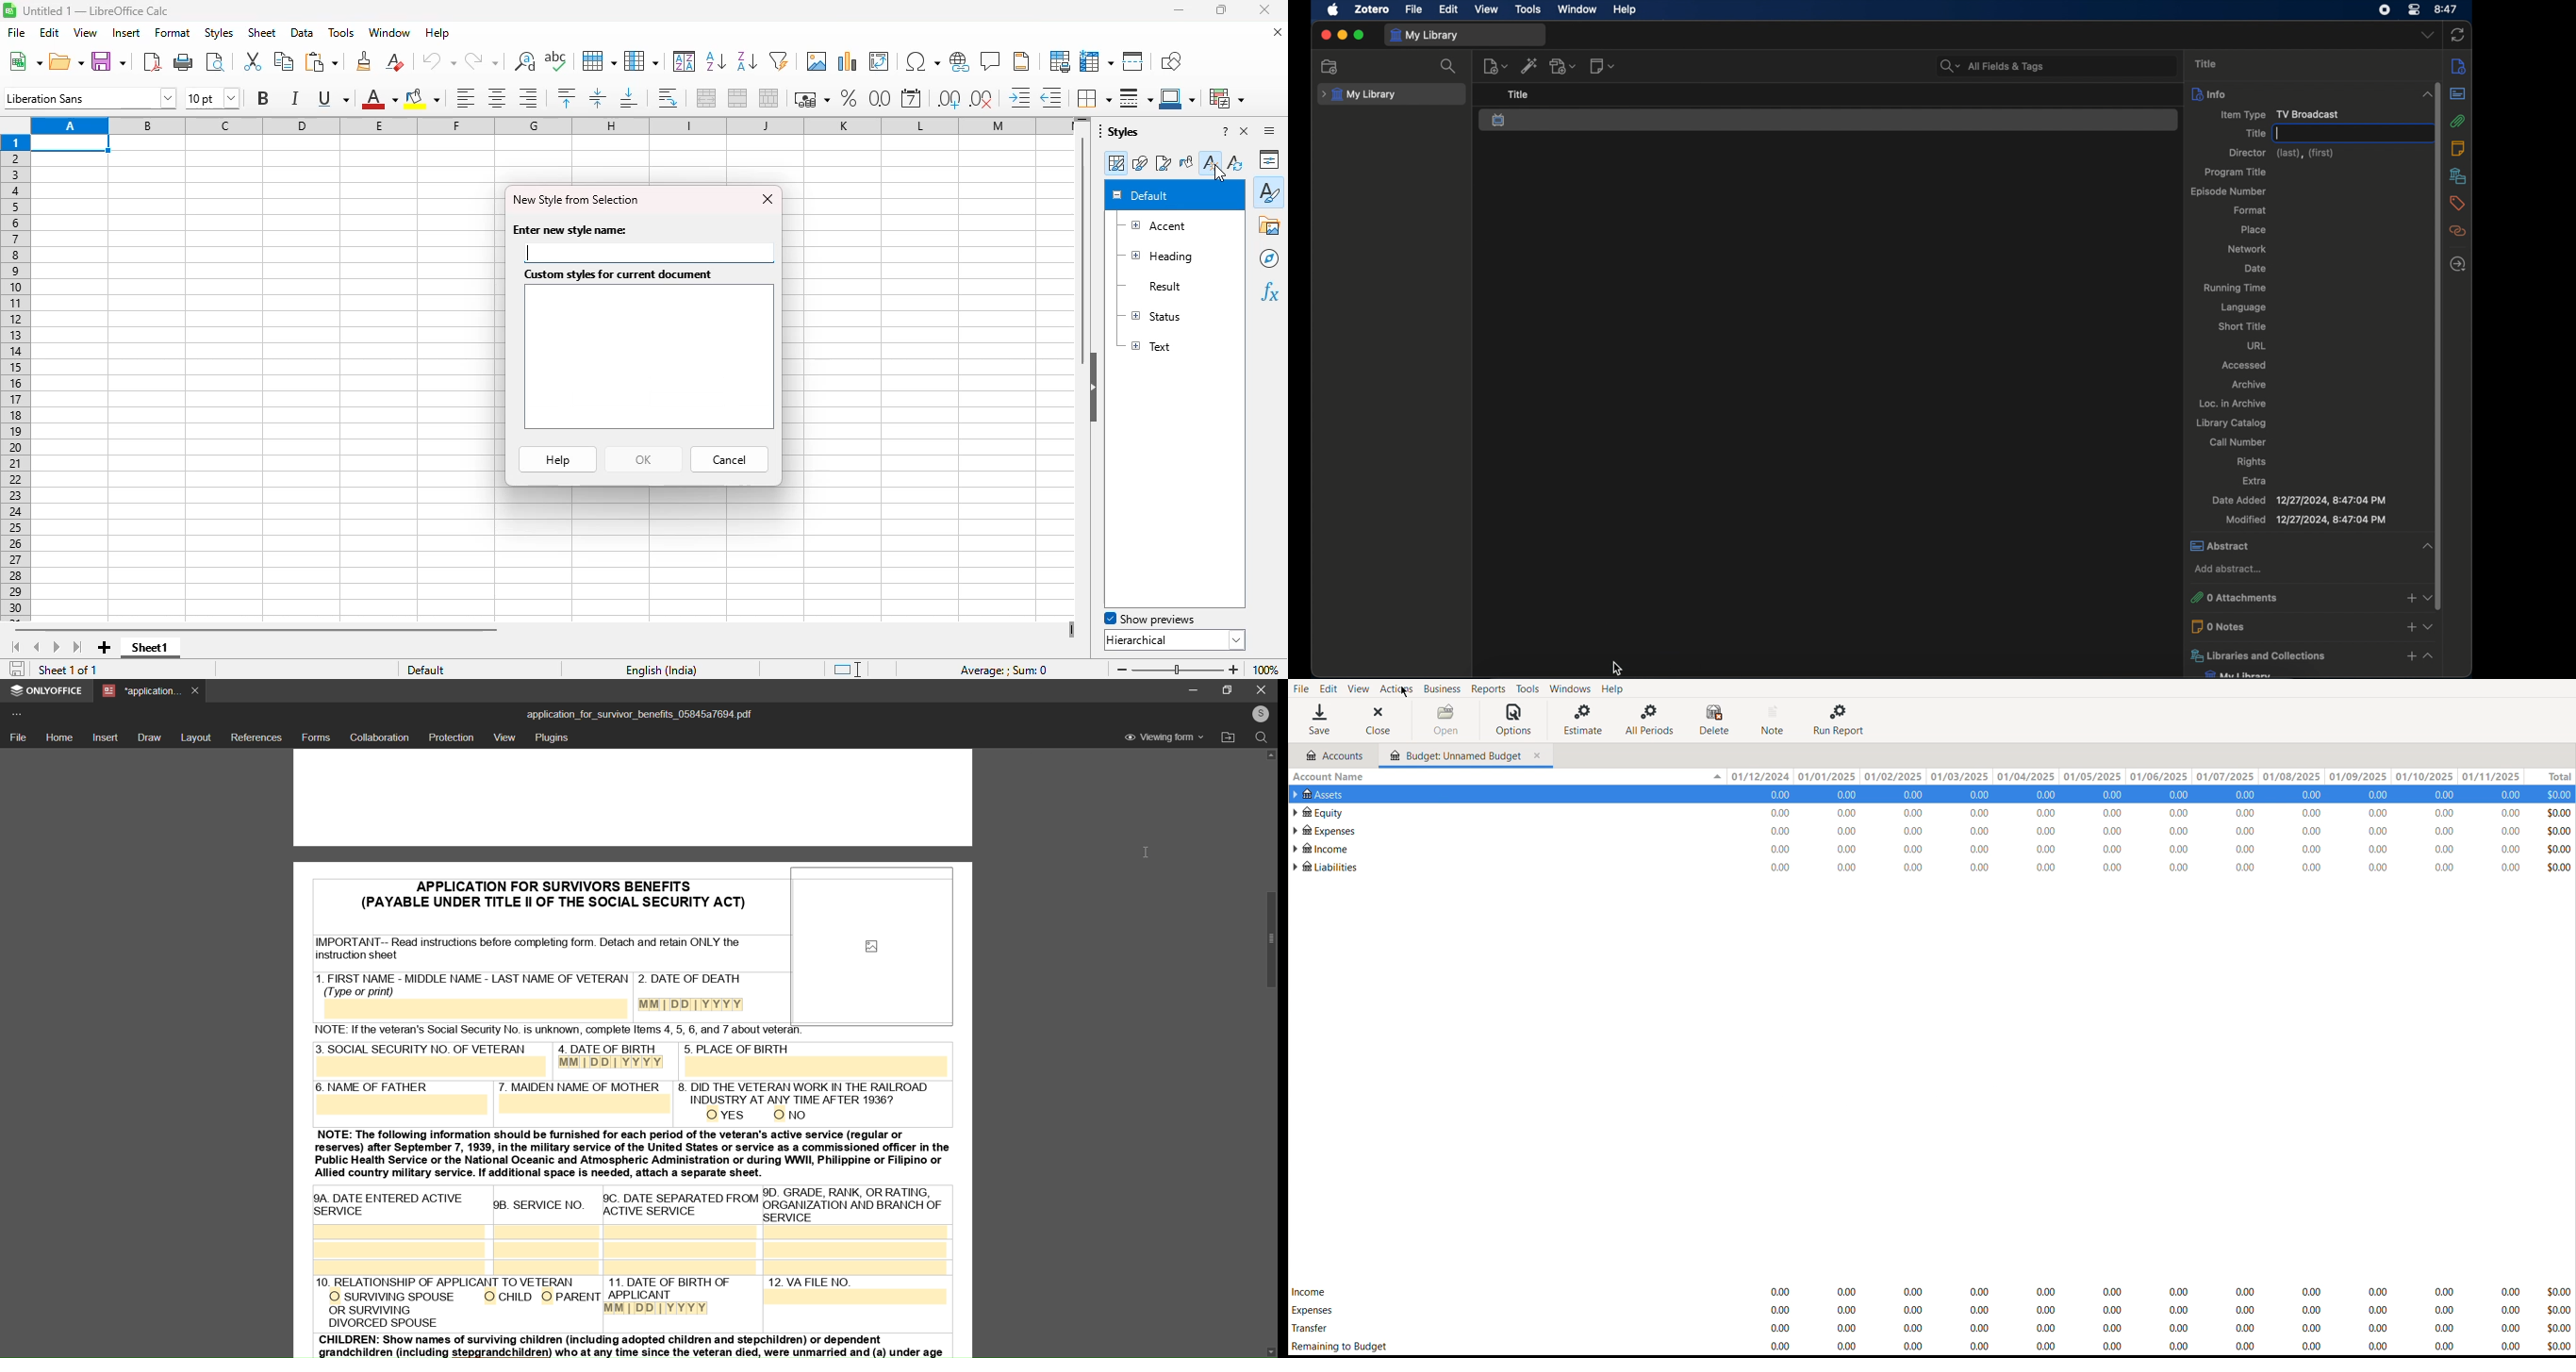  I want to click on collaboration, so click(379, 738).